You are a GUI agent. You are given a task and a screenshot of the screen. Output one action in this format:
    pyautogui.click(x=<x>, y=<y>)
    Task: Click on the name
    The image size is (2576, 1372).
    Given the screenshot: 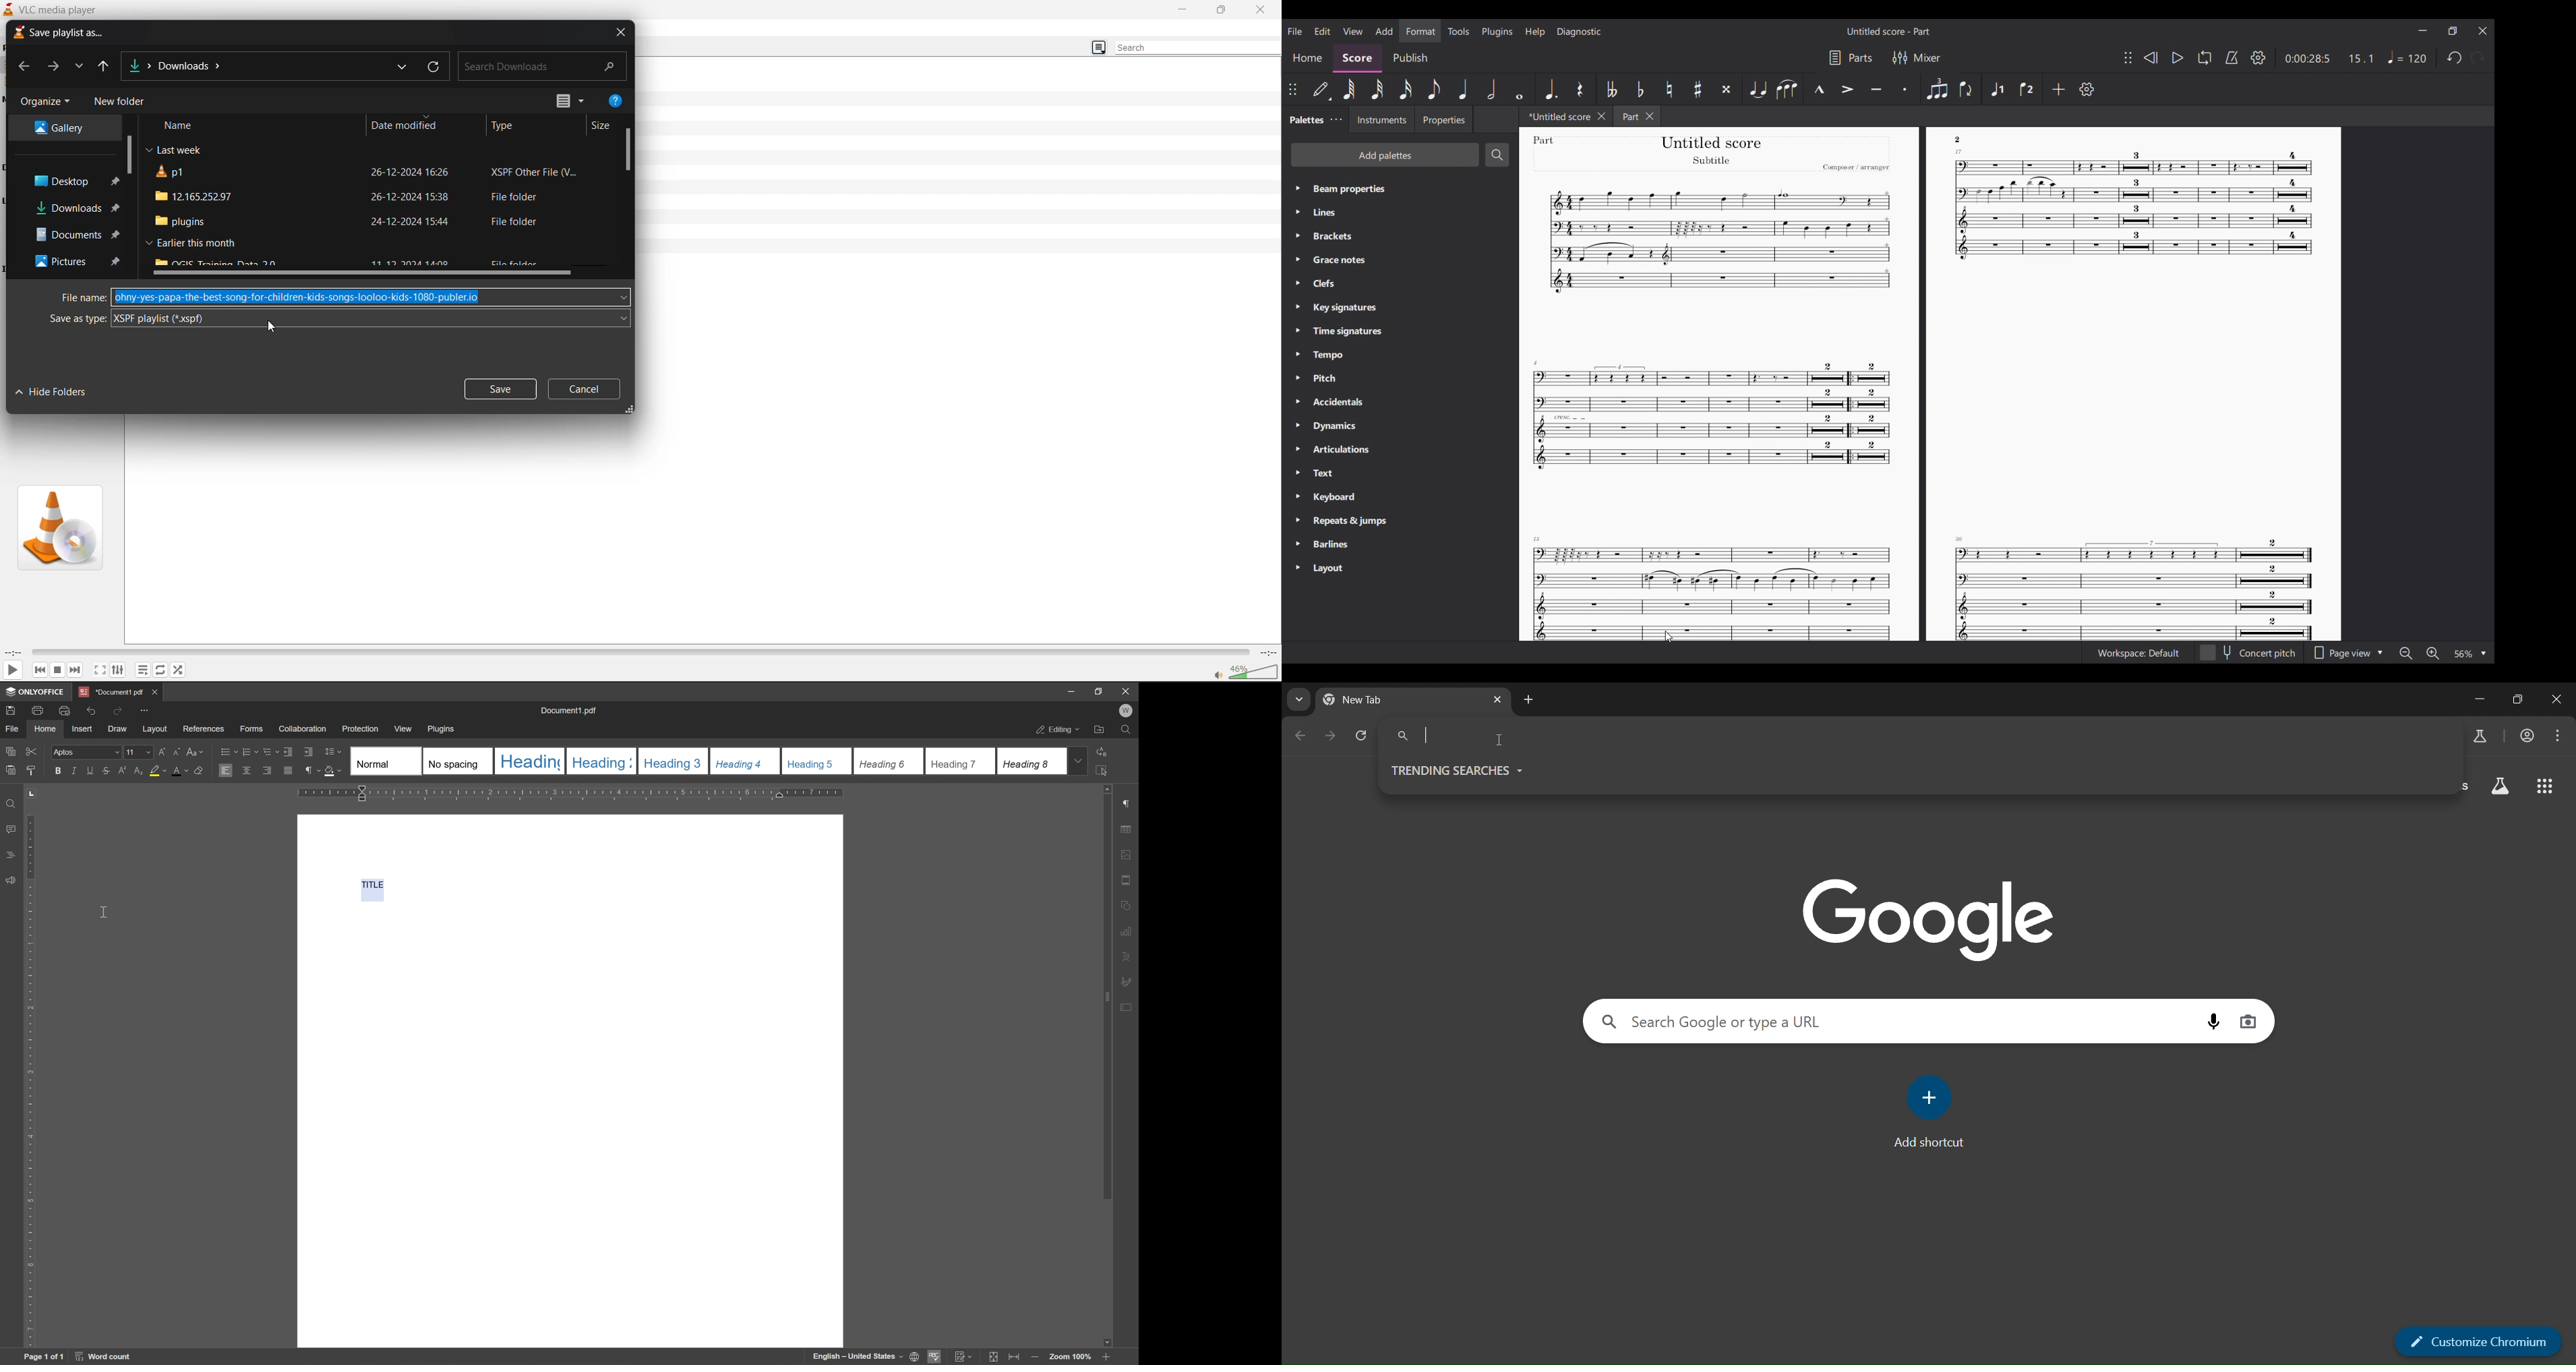 What is the action you would take?
    pyautogui.click(x=176, y=126)
    